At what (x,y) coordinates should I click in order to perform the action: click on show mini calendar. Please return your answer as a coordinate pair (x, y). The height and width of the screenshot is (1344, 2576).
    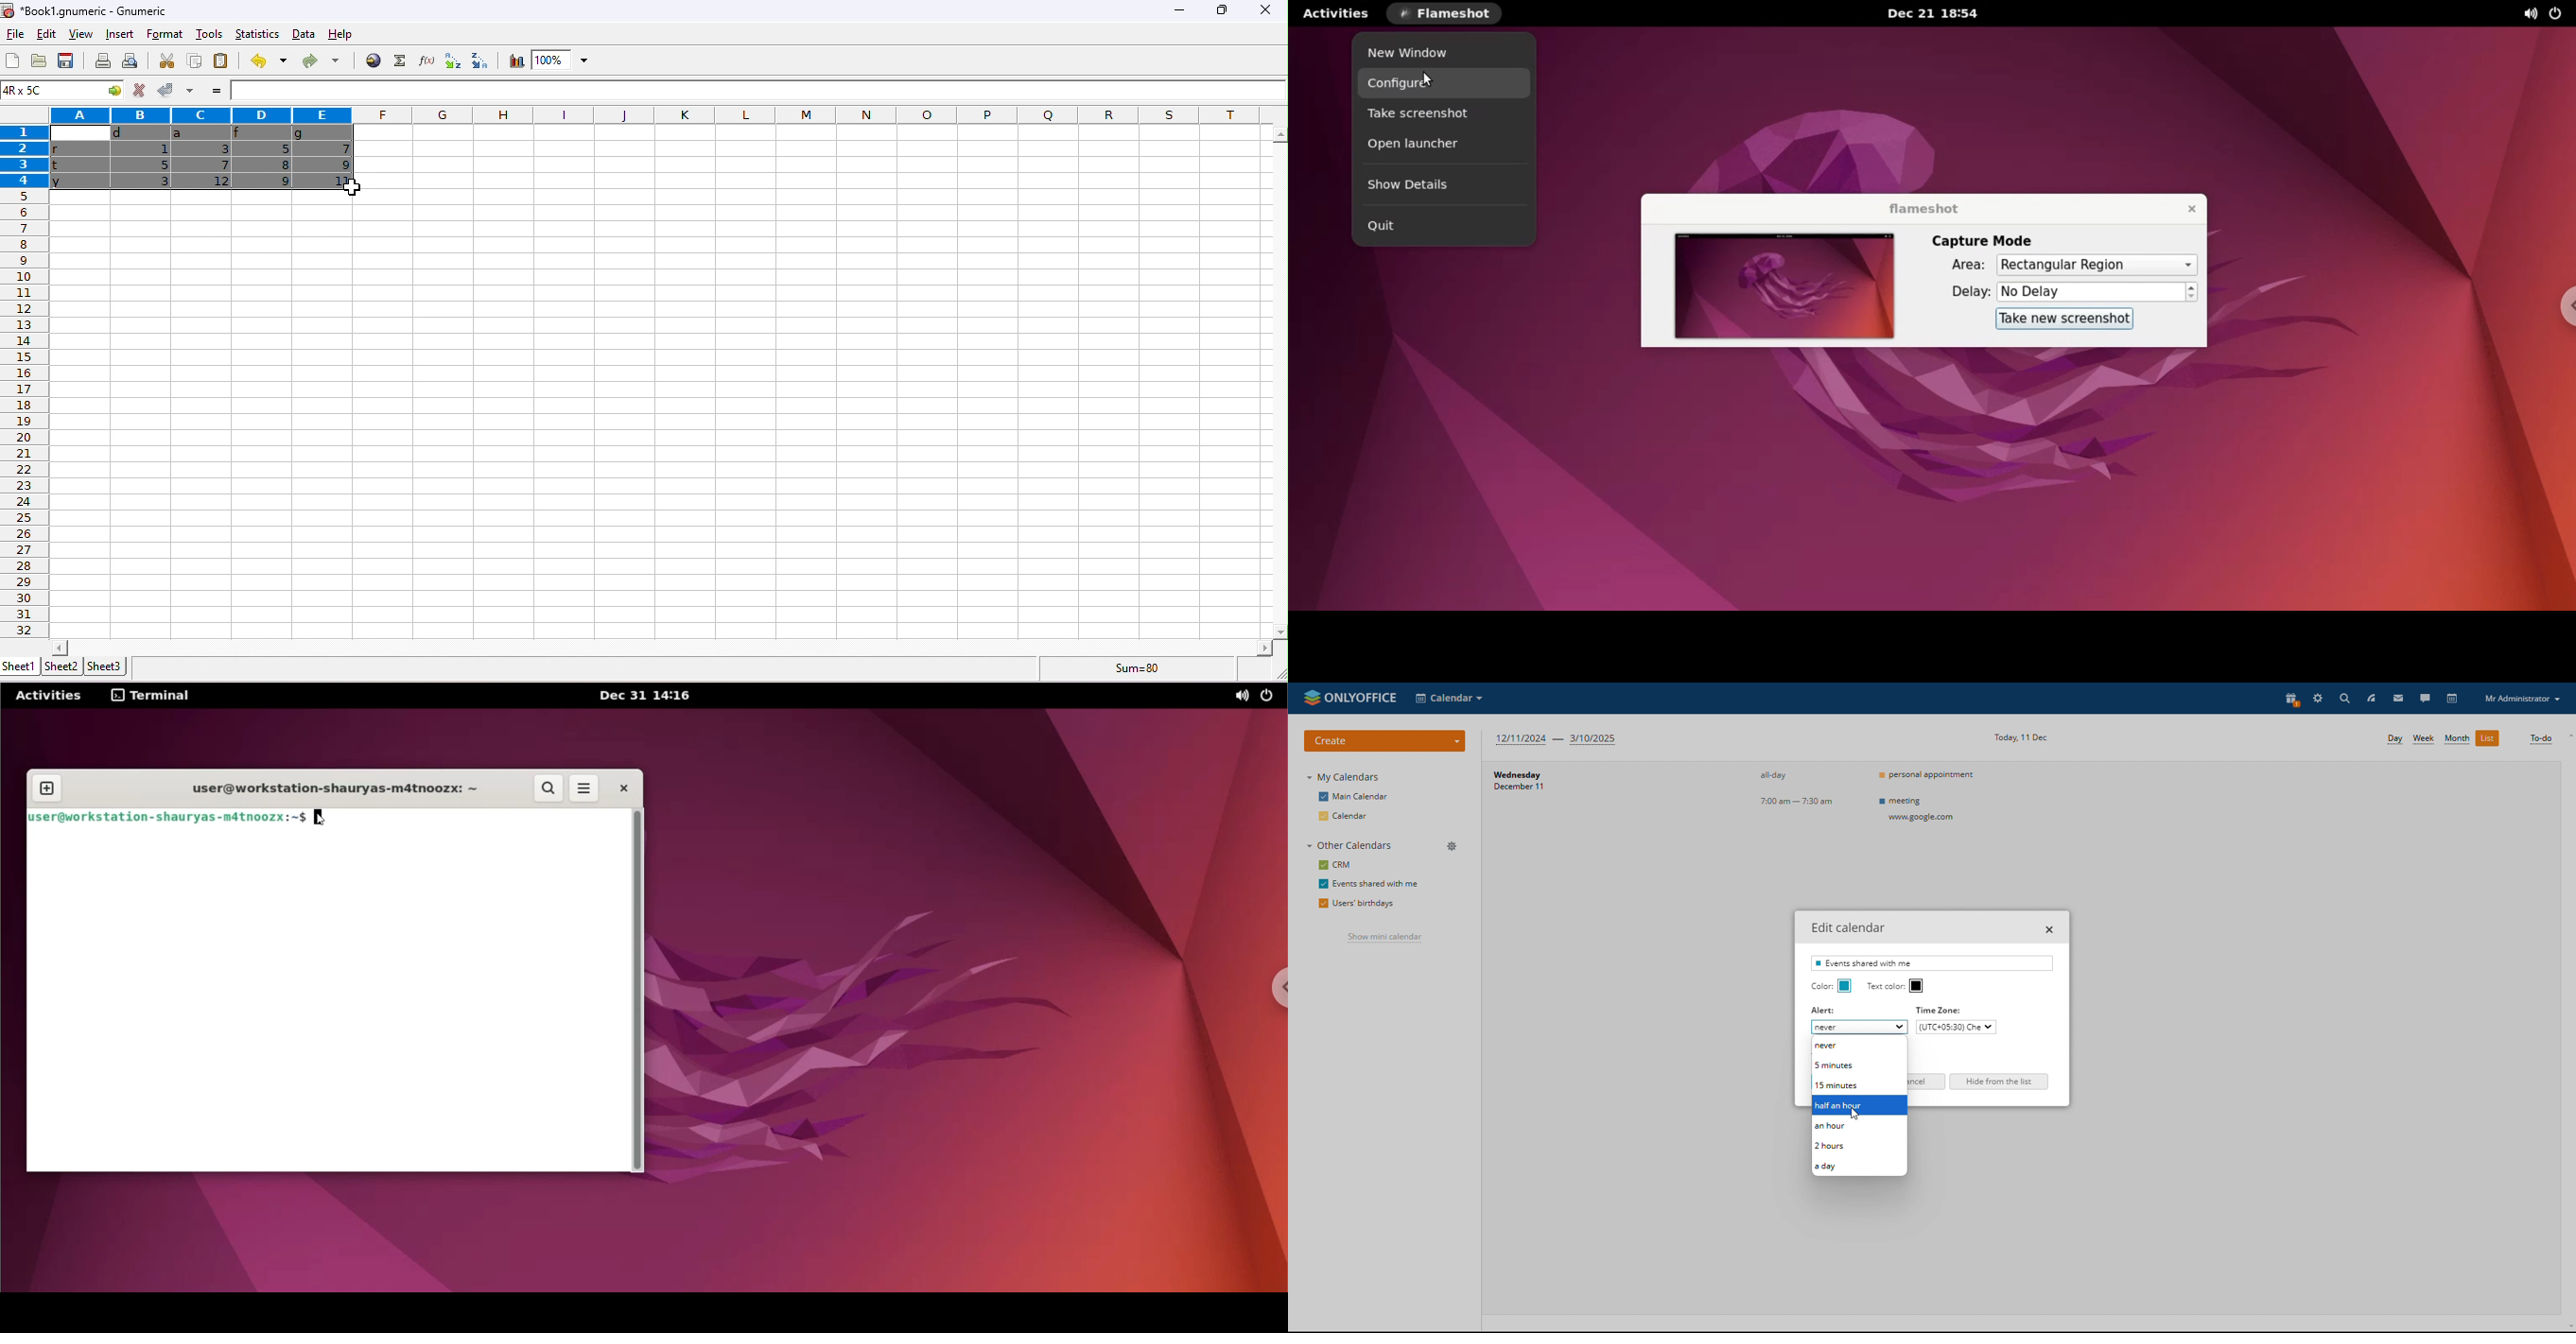
    Looking at the image, I should click on (1385, 937).